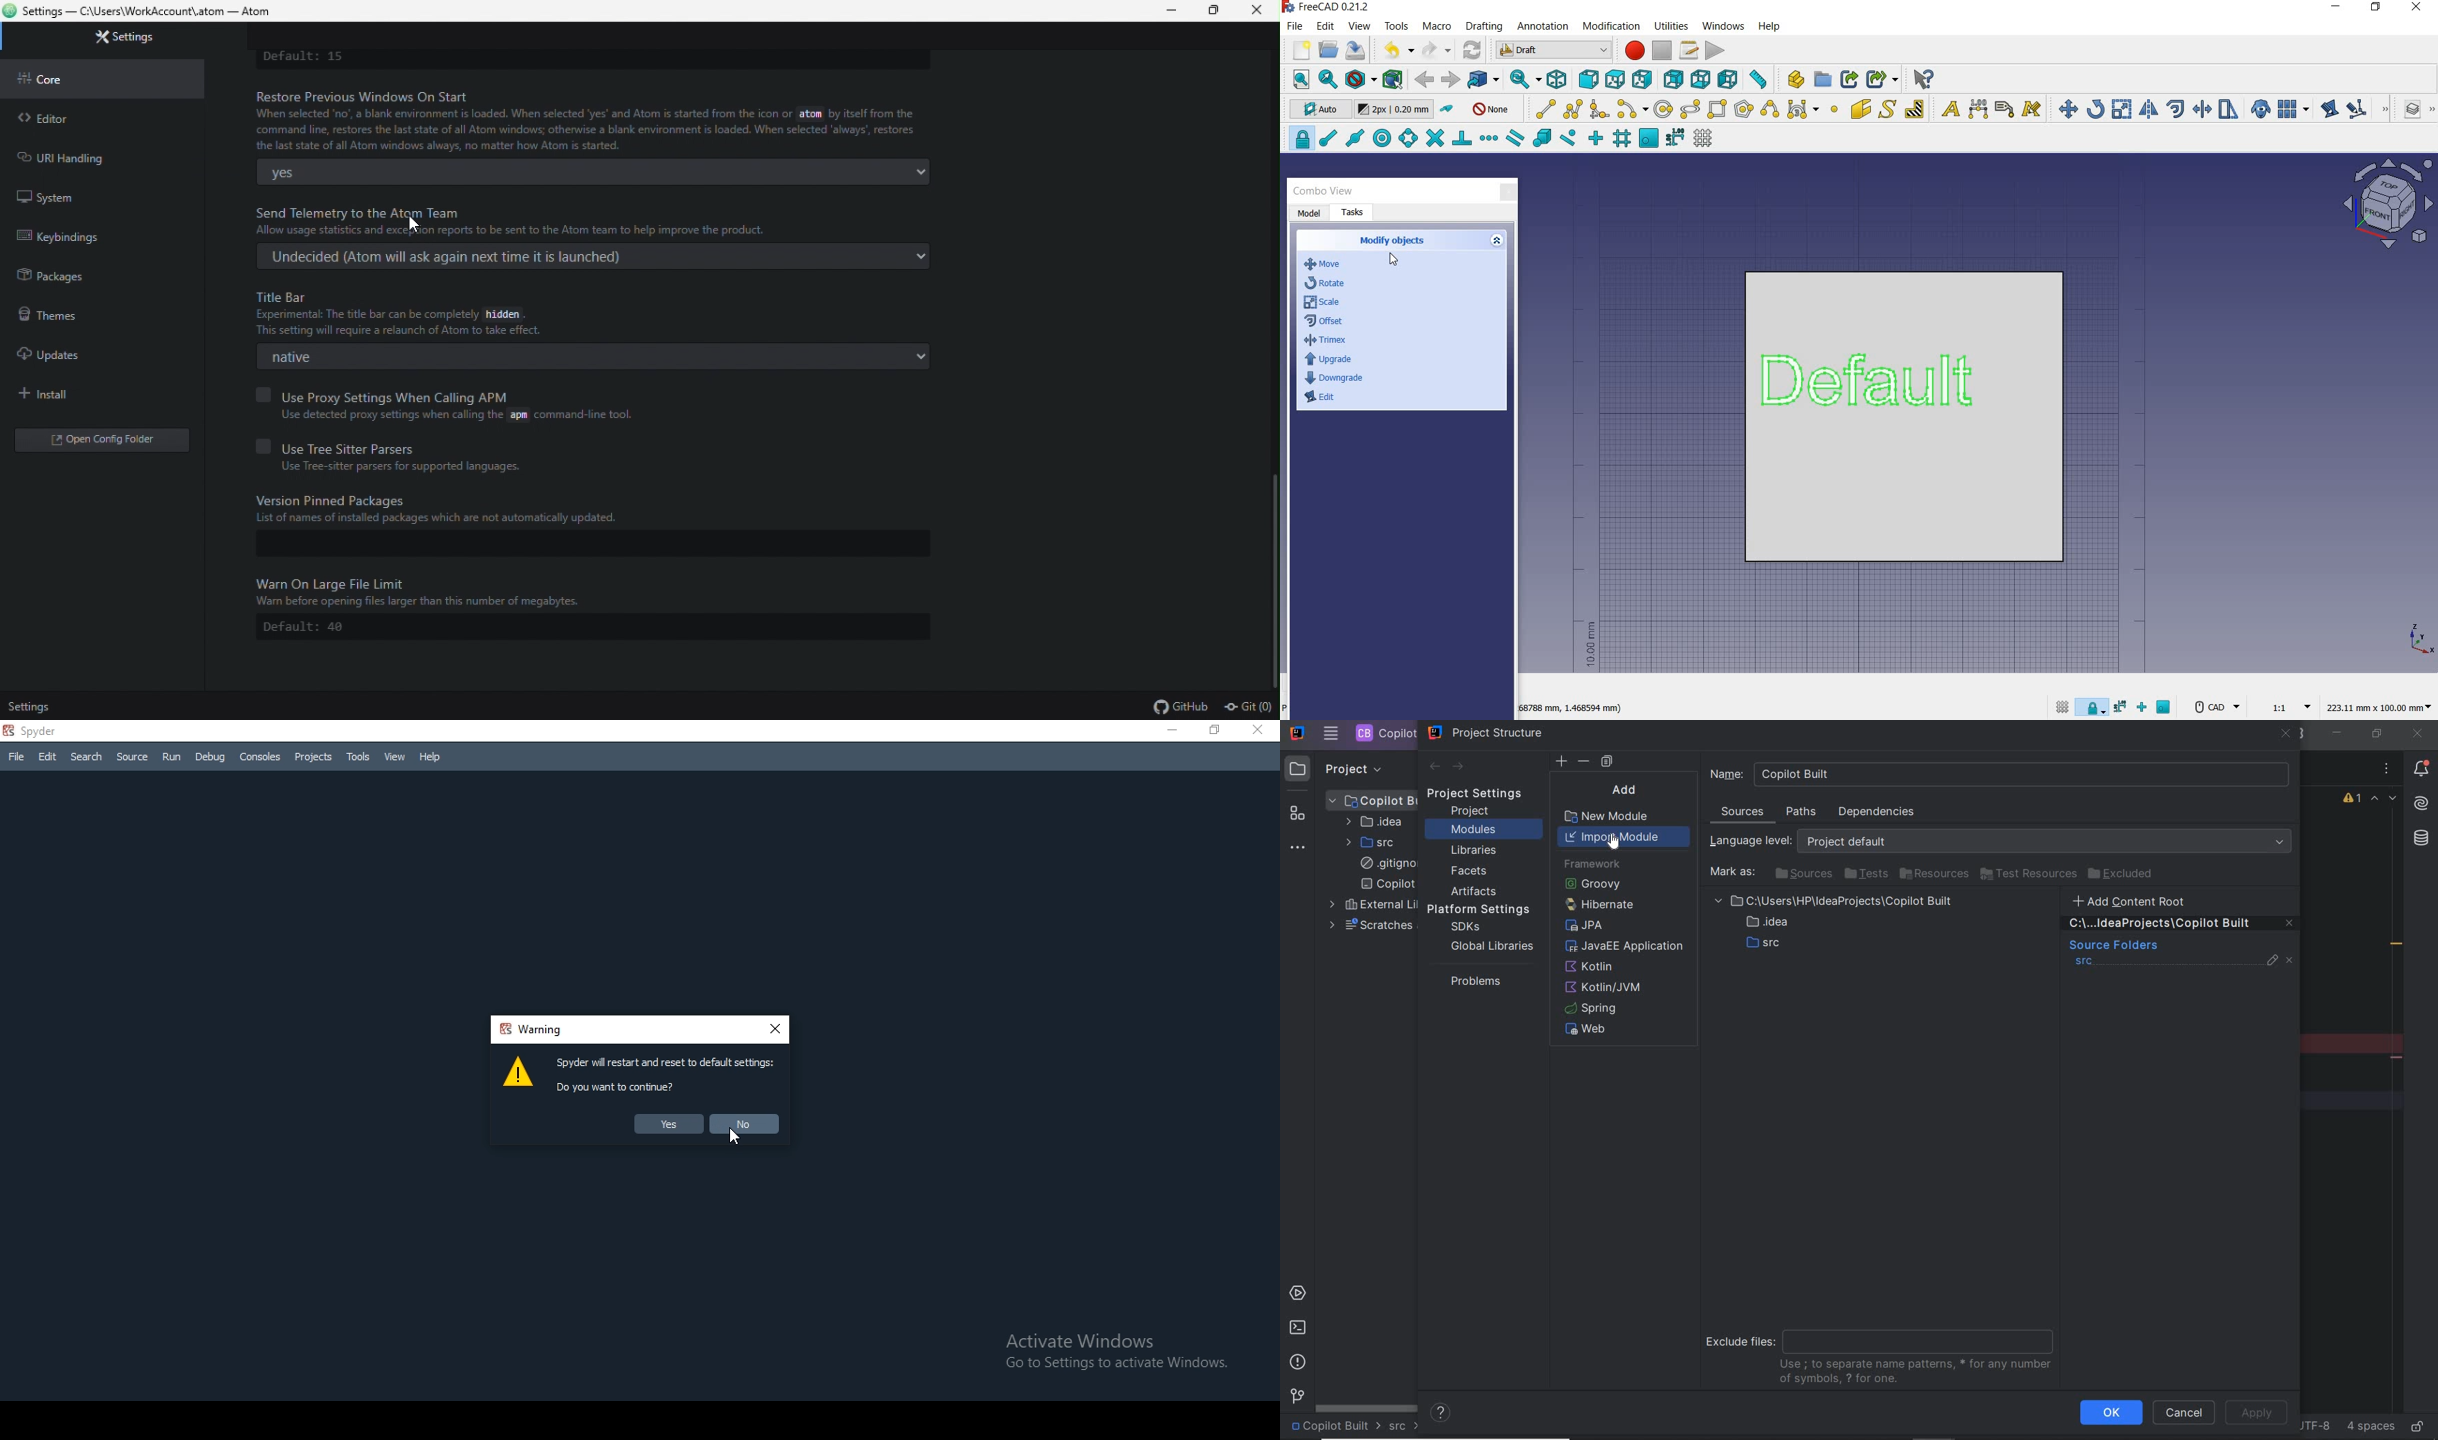  Describe the element at coordinates (11, 730) in the screenshot. I see `spyder logo` at that location.